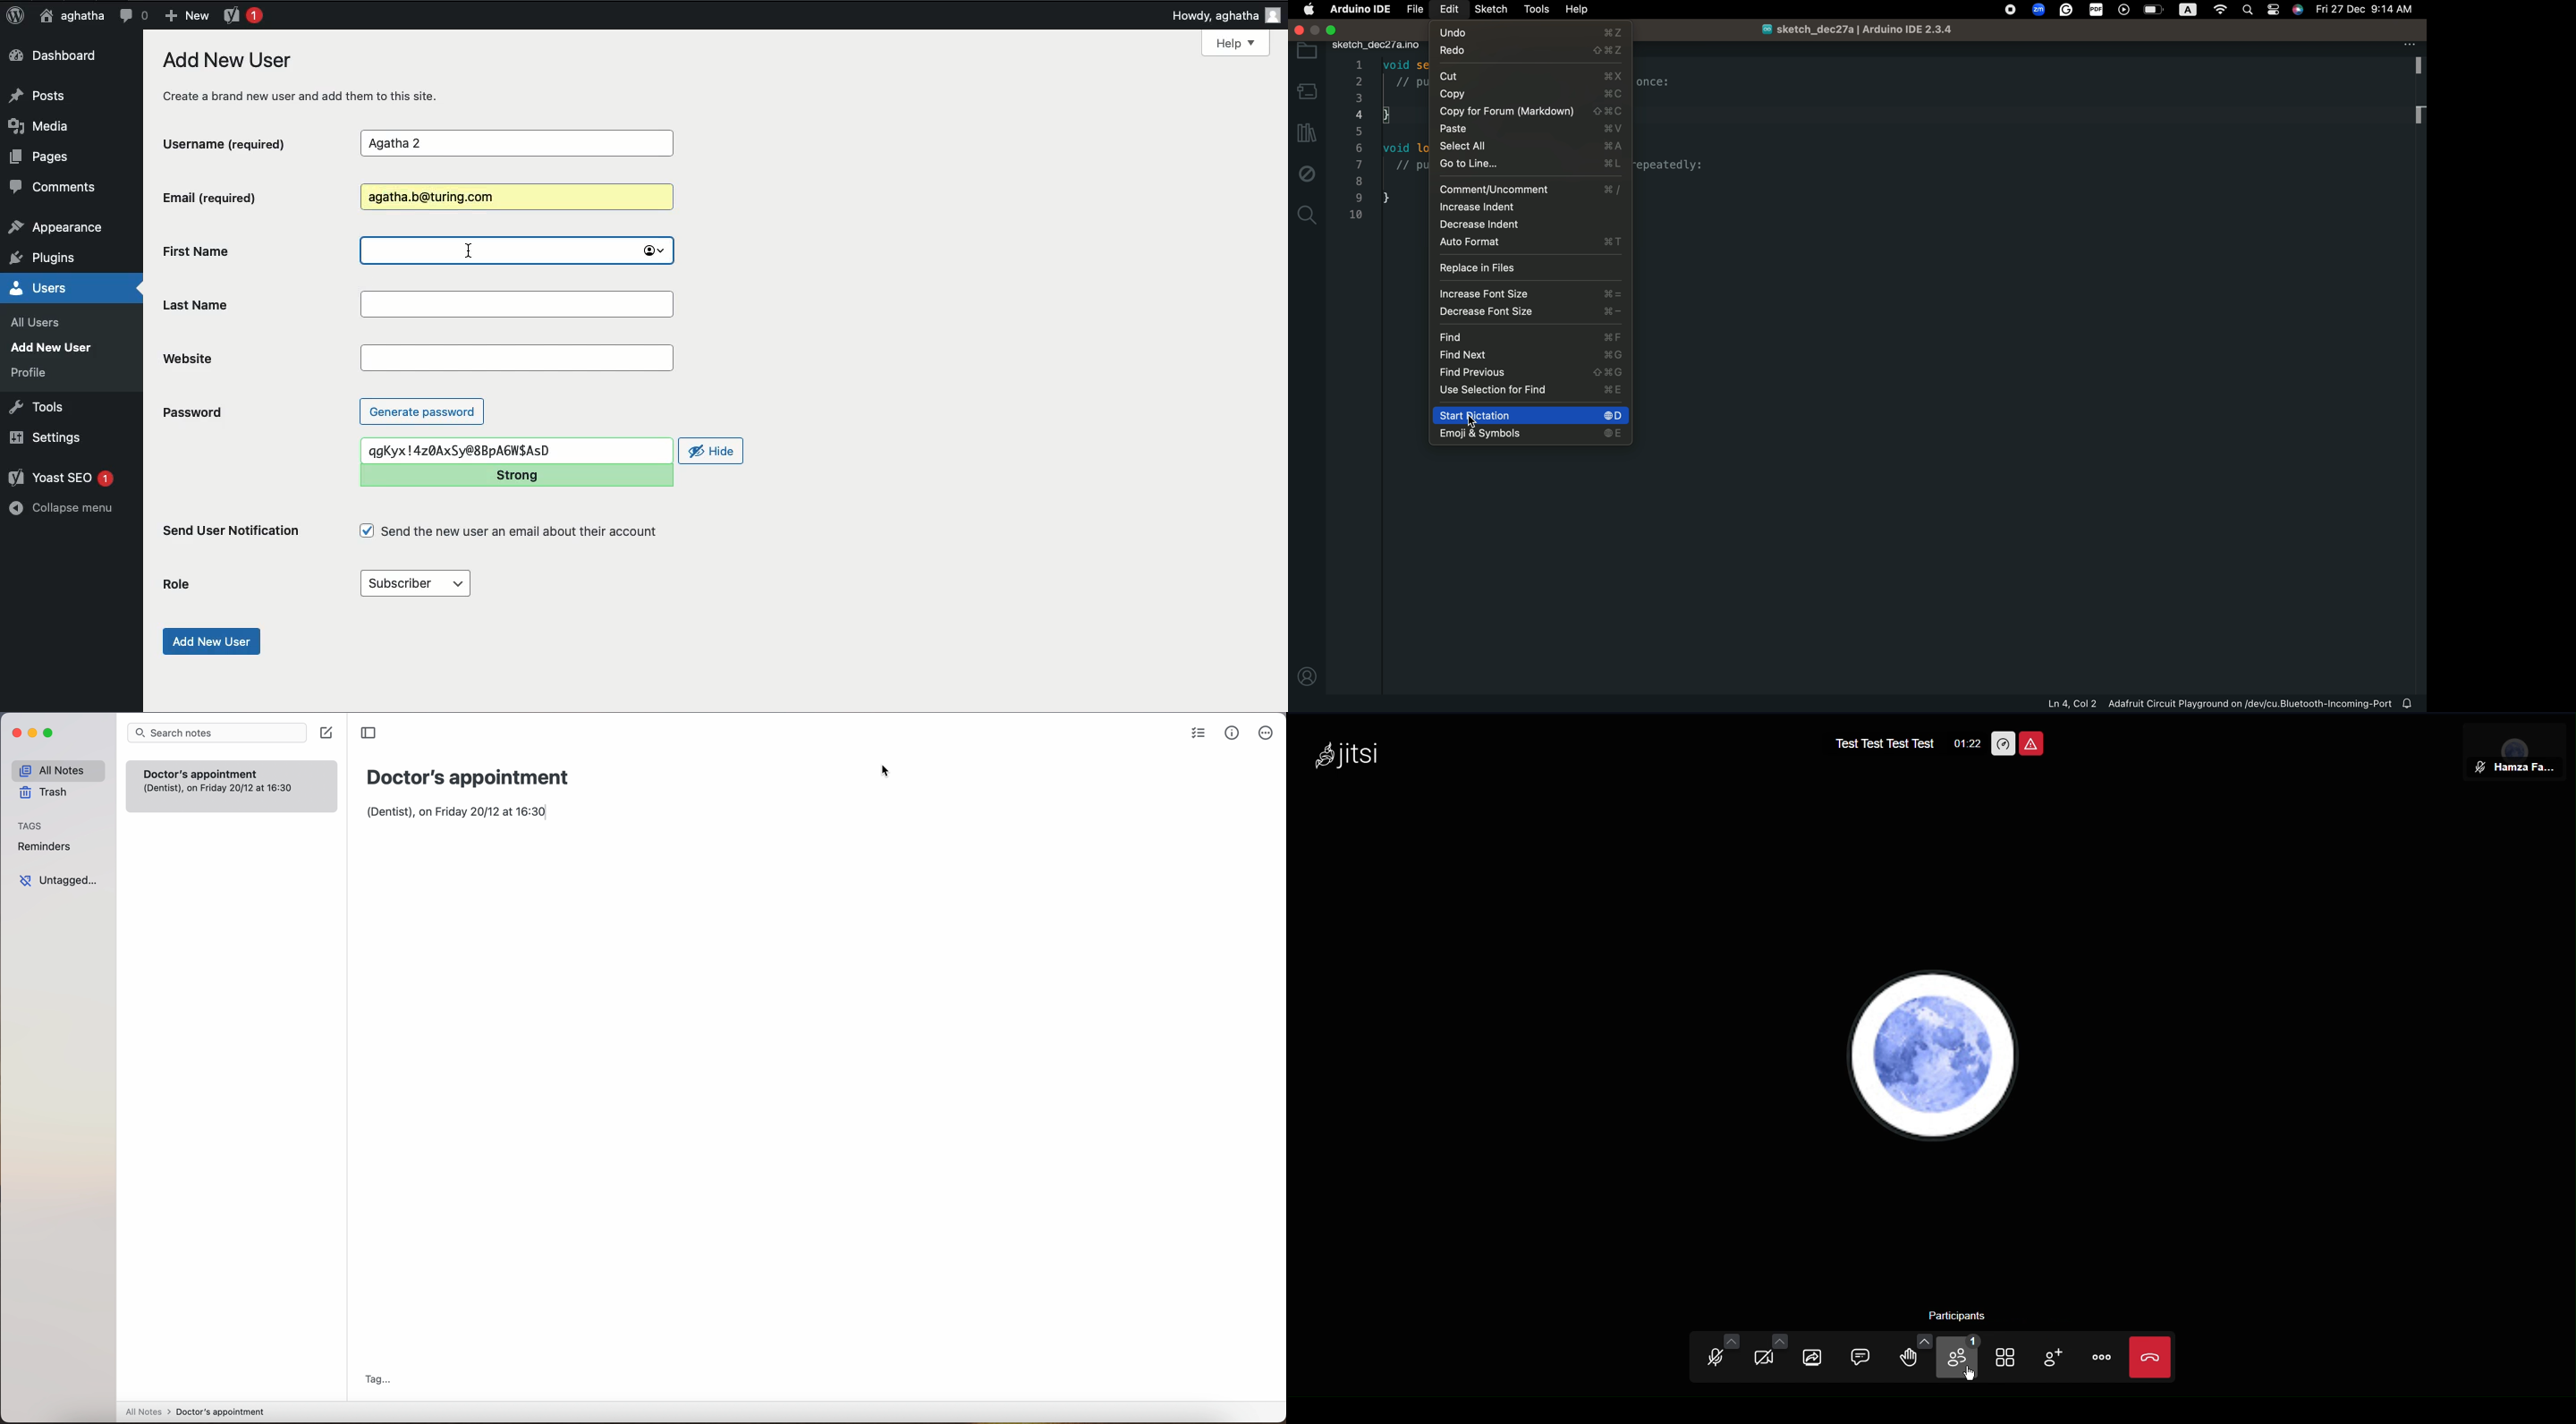 The width and height of the screenshot is (2576, 1428). I want to click on Password, so click(191, 412).